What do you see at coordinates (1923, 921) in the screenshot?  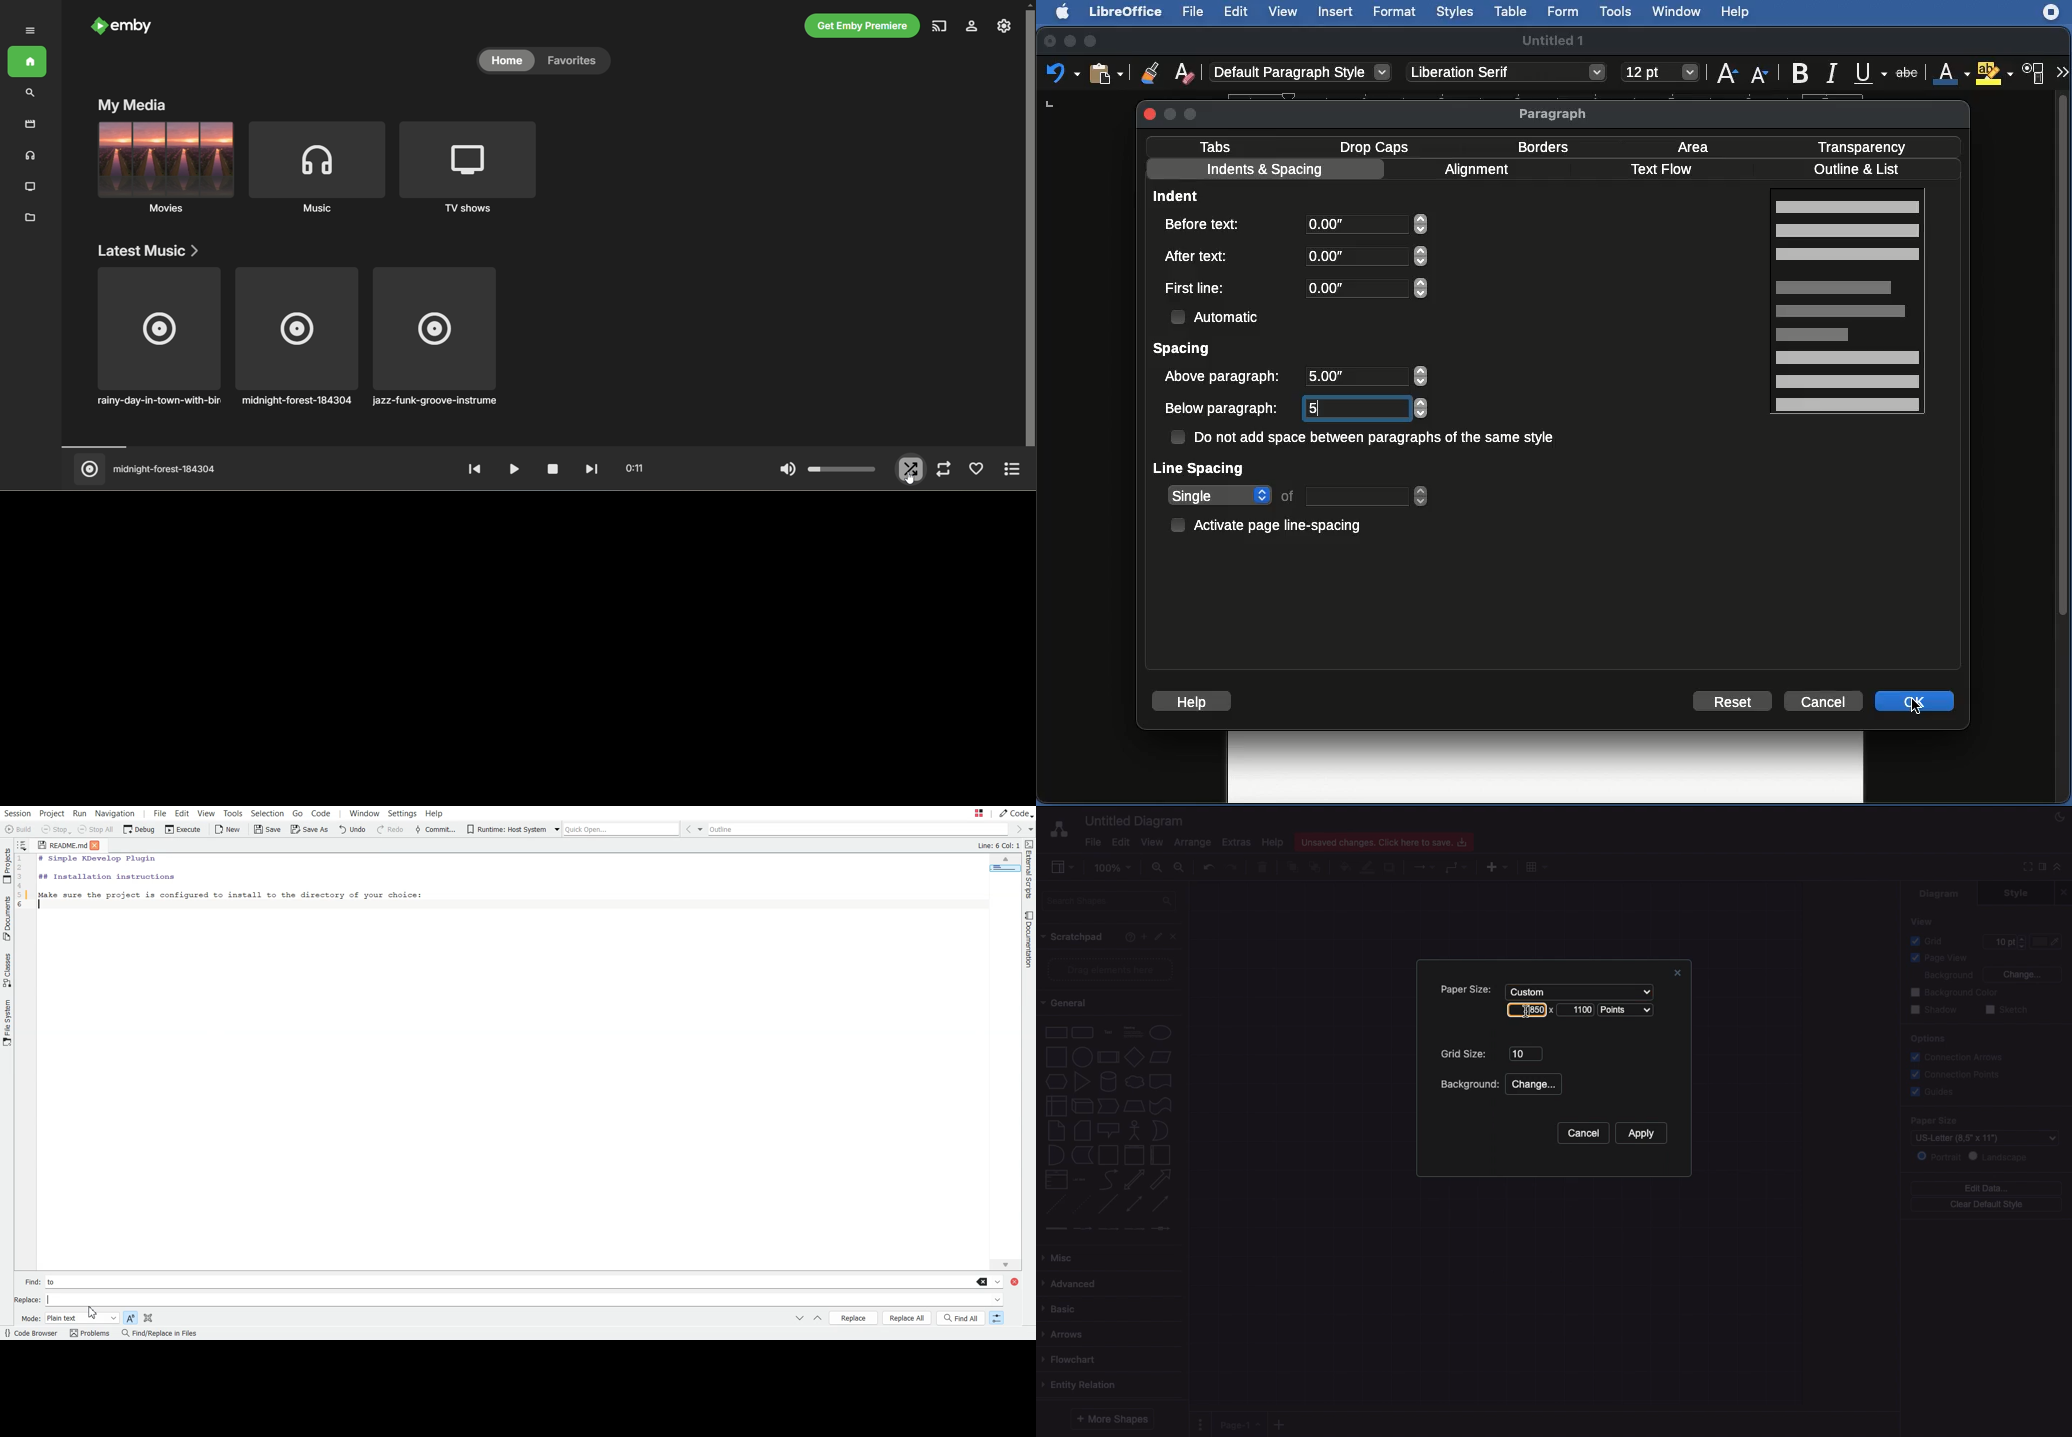 I see `View` at bounding box center [1923, 921].